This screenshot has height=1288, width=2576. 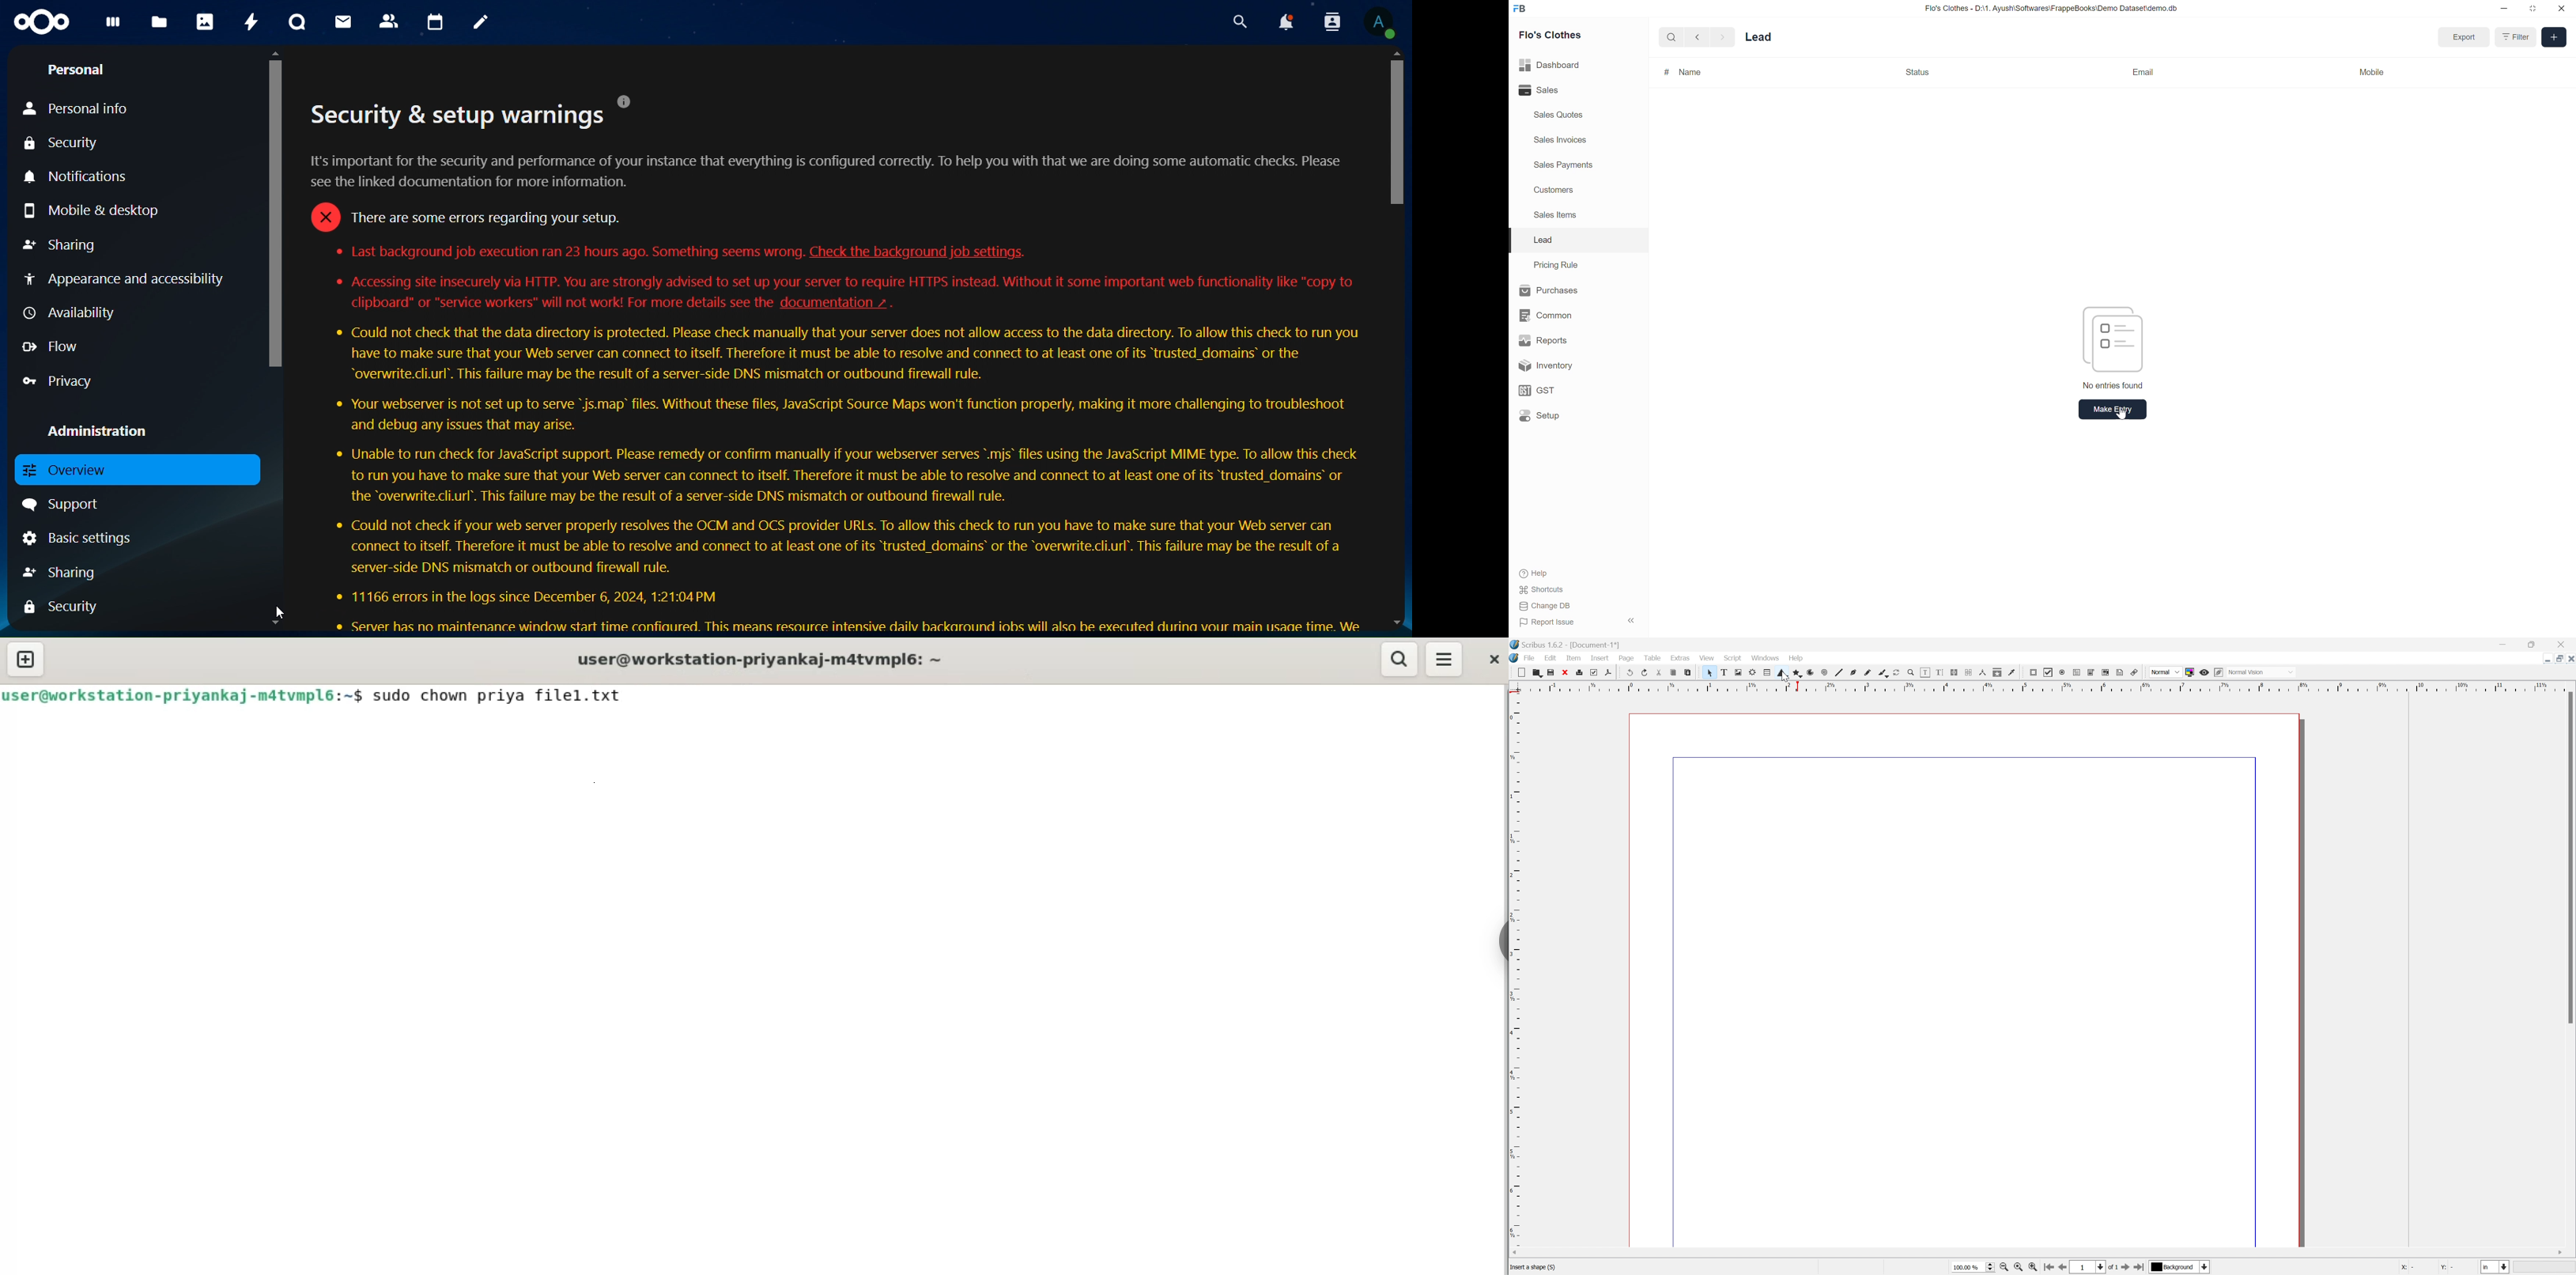 I want to click on Name, so click(x=1693, y=72).